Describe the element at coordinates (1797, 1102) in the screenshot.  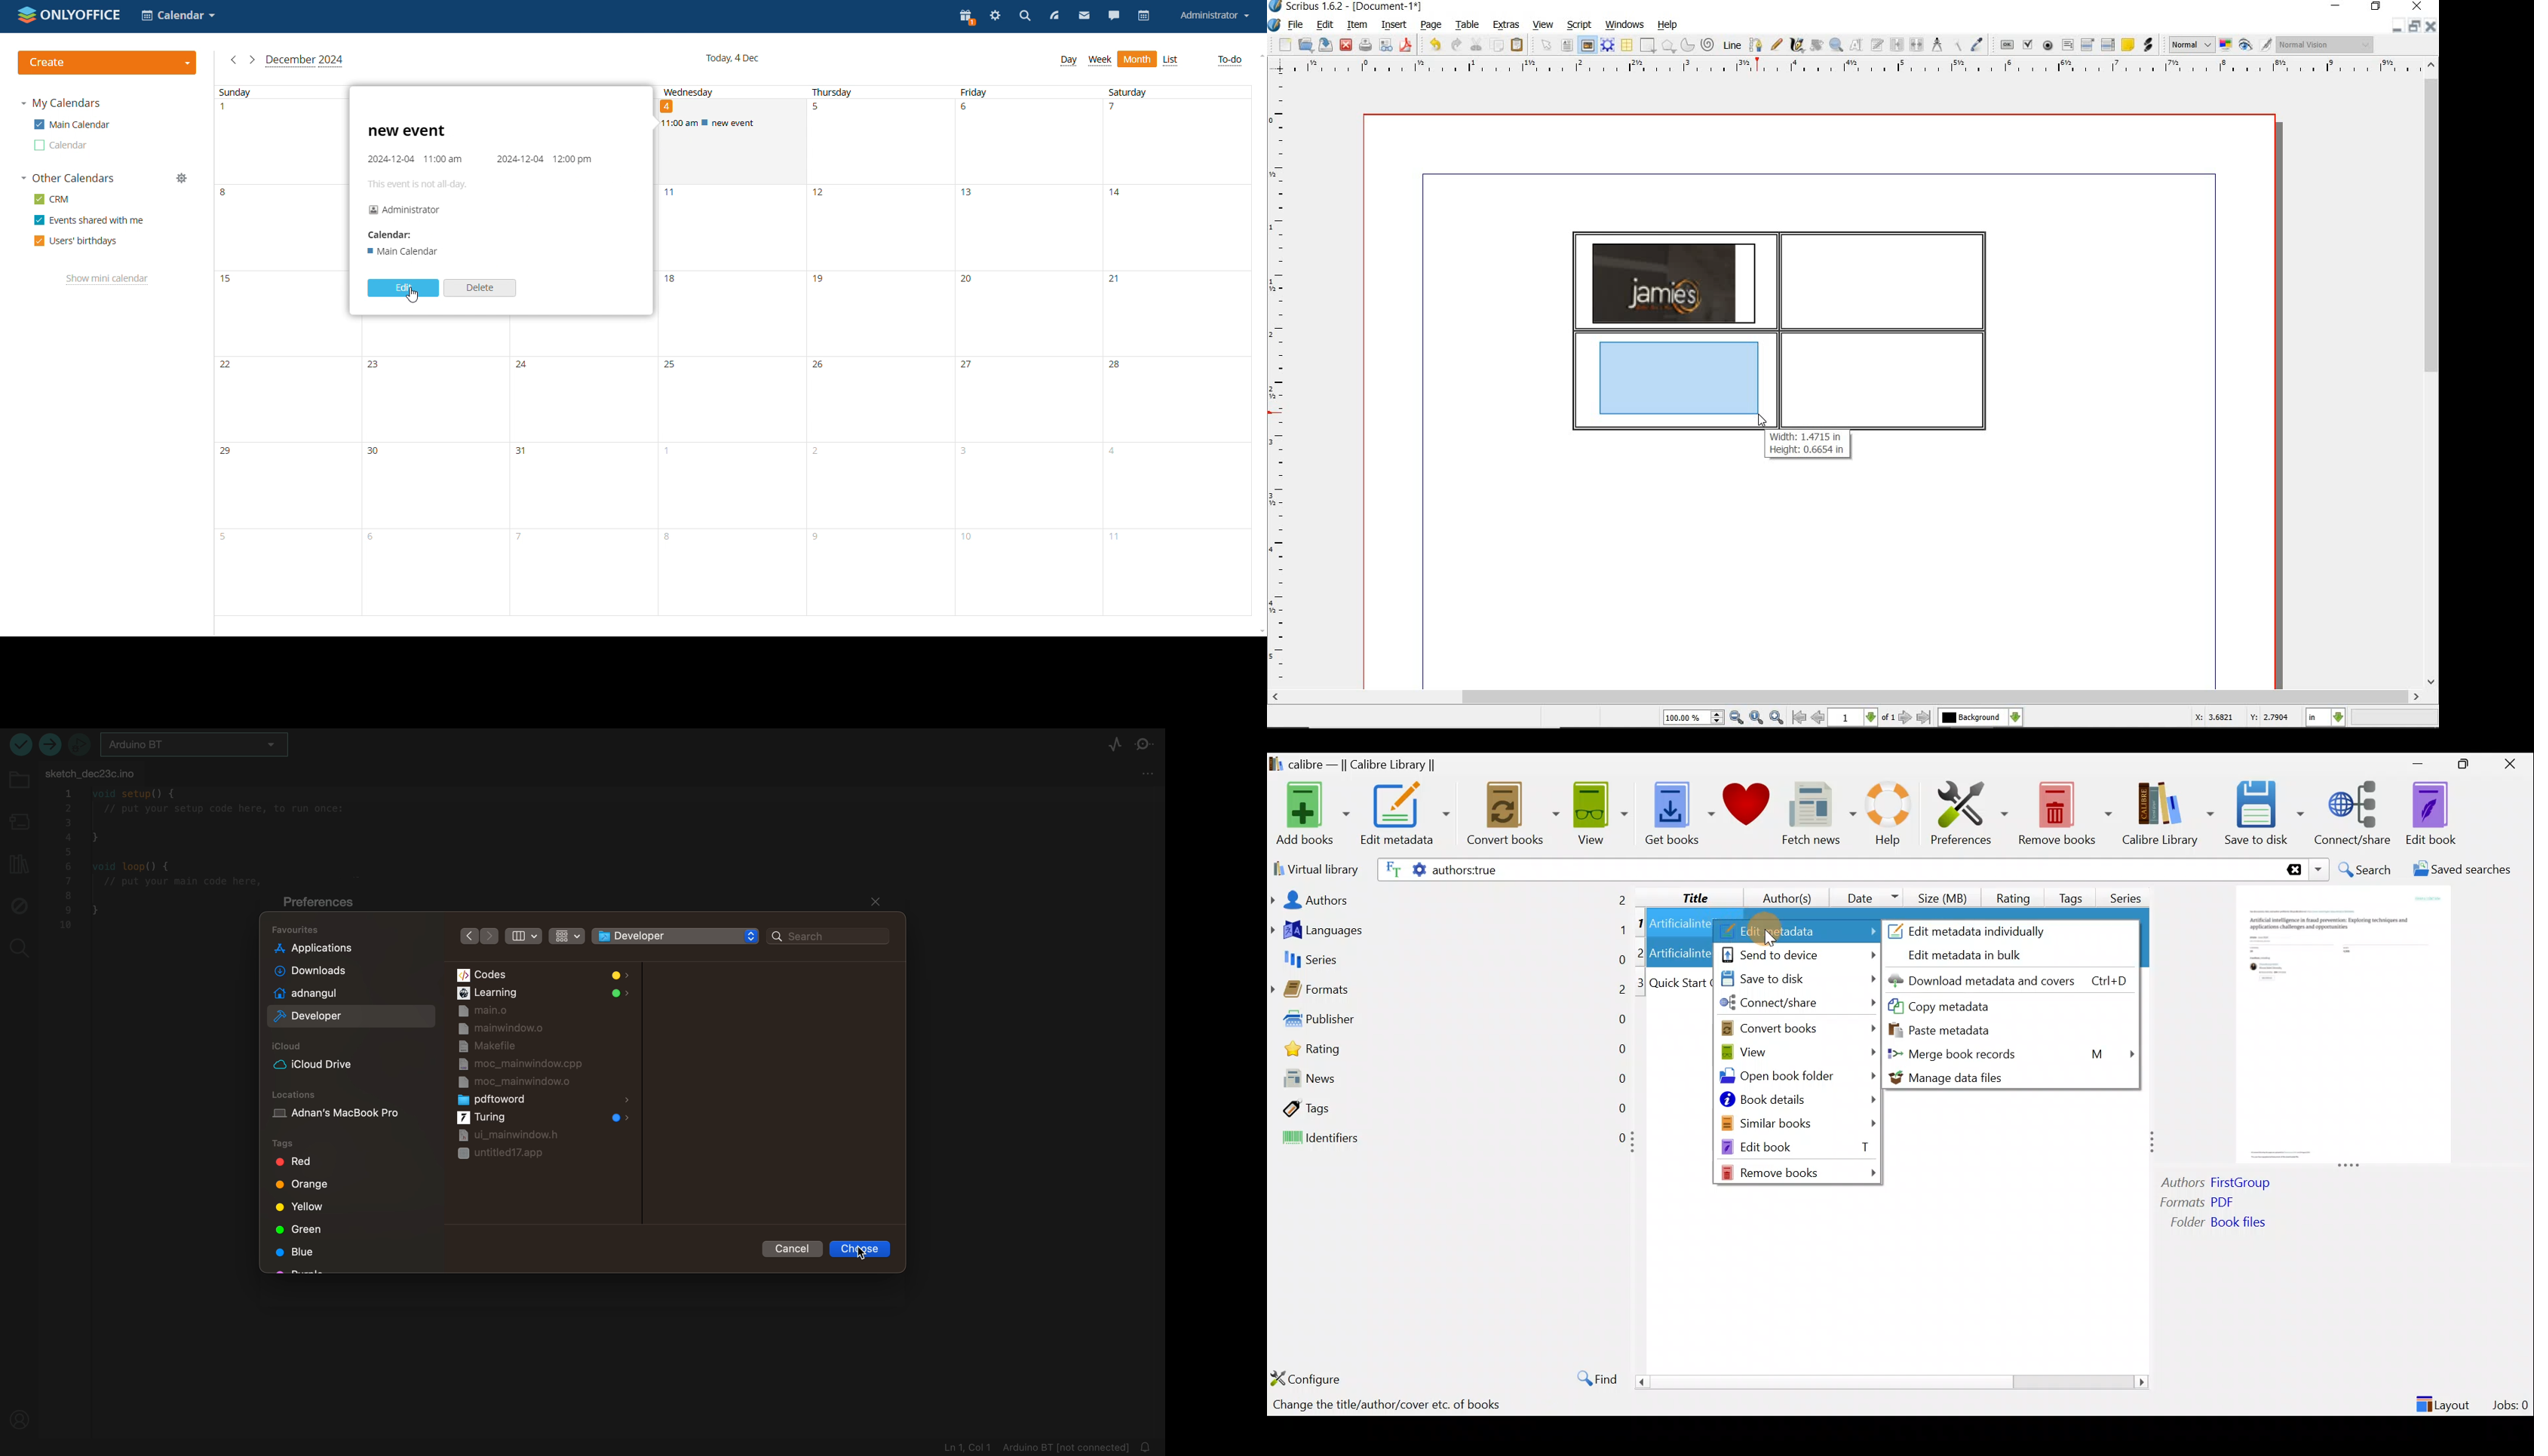
I see `Book details` at that location.